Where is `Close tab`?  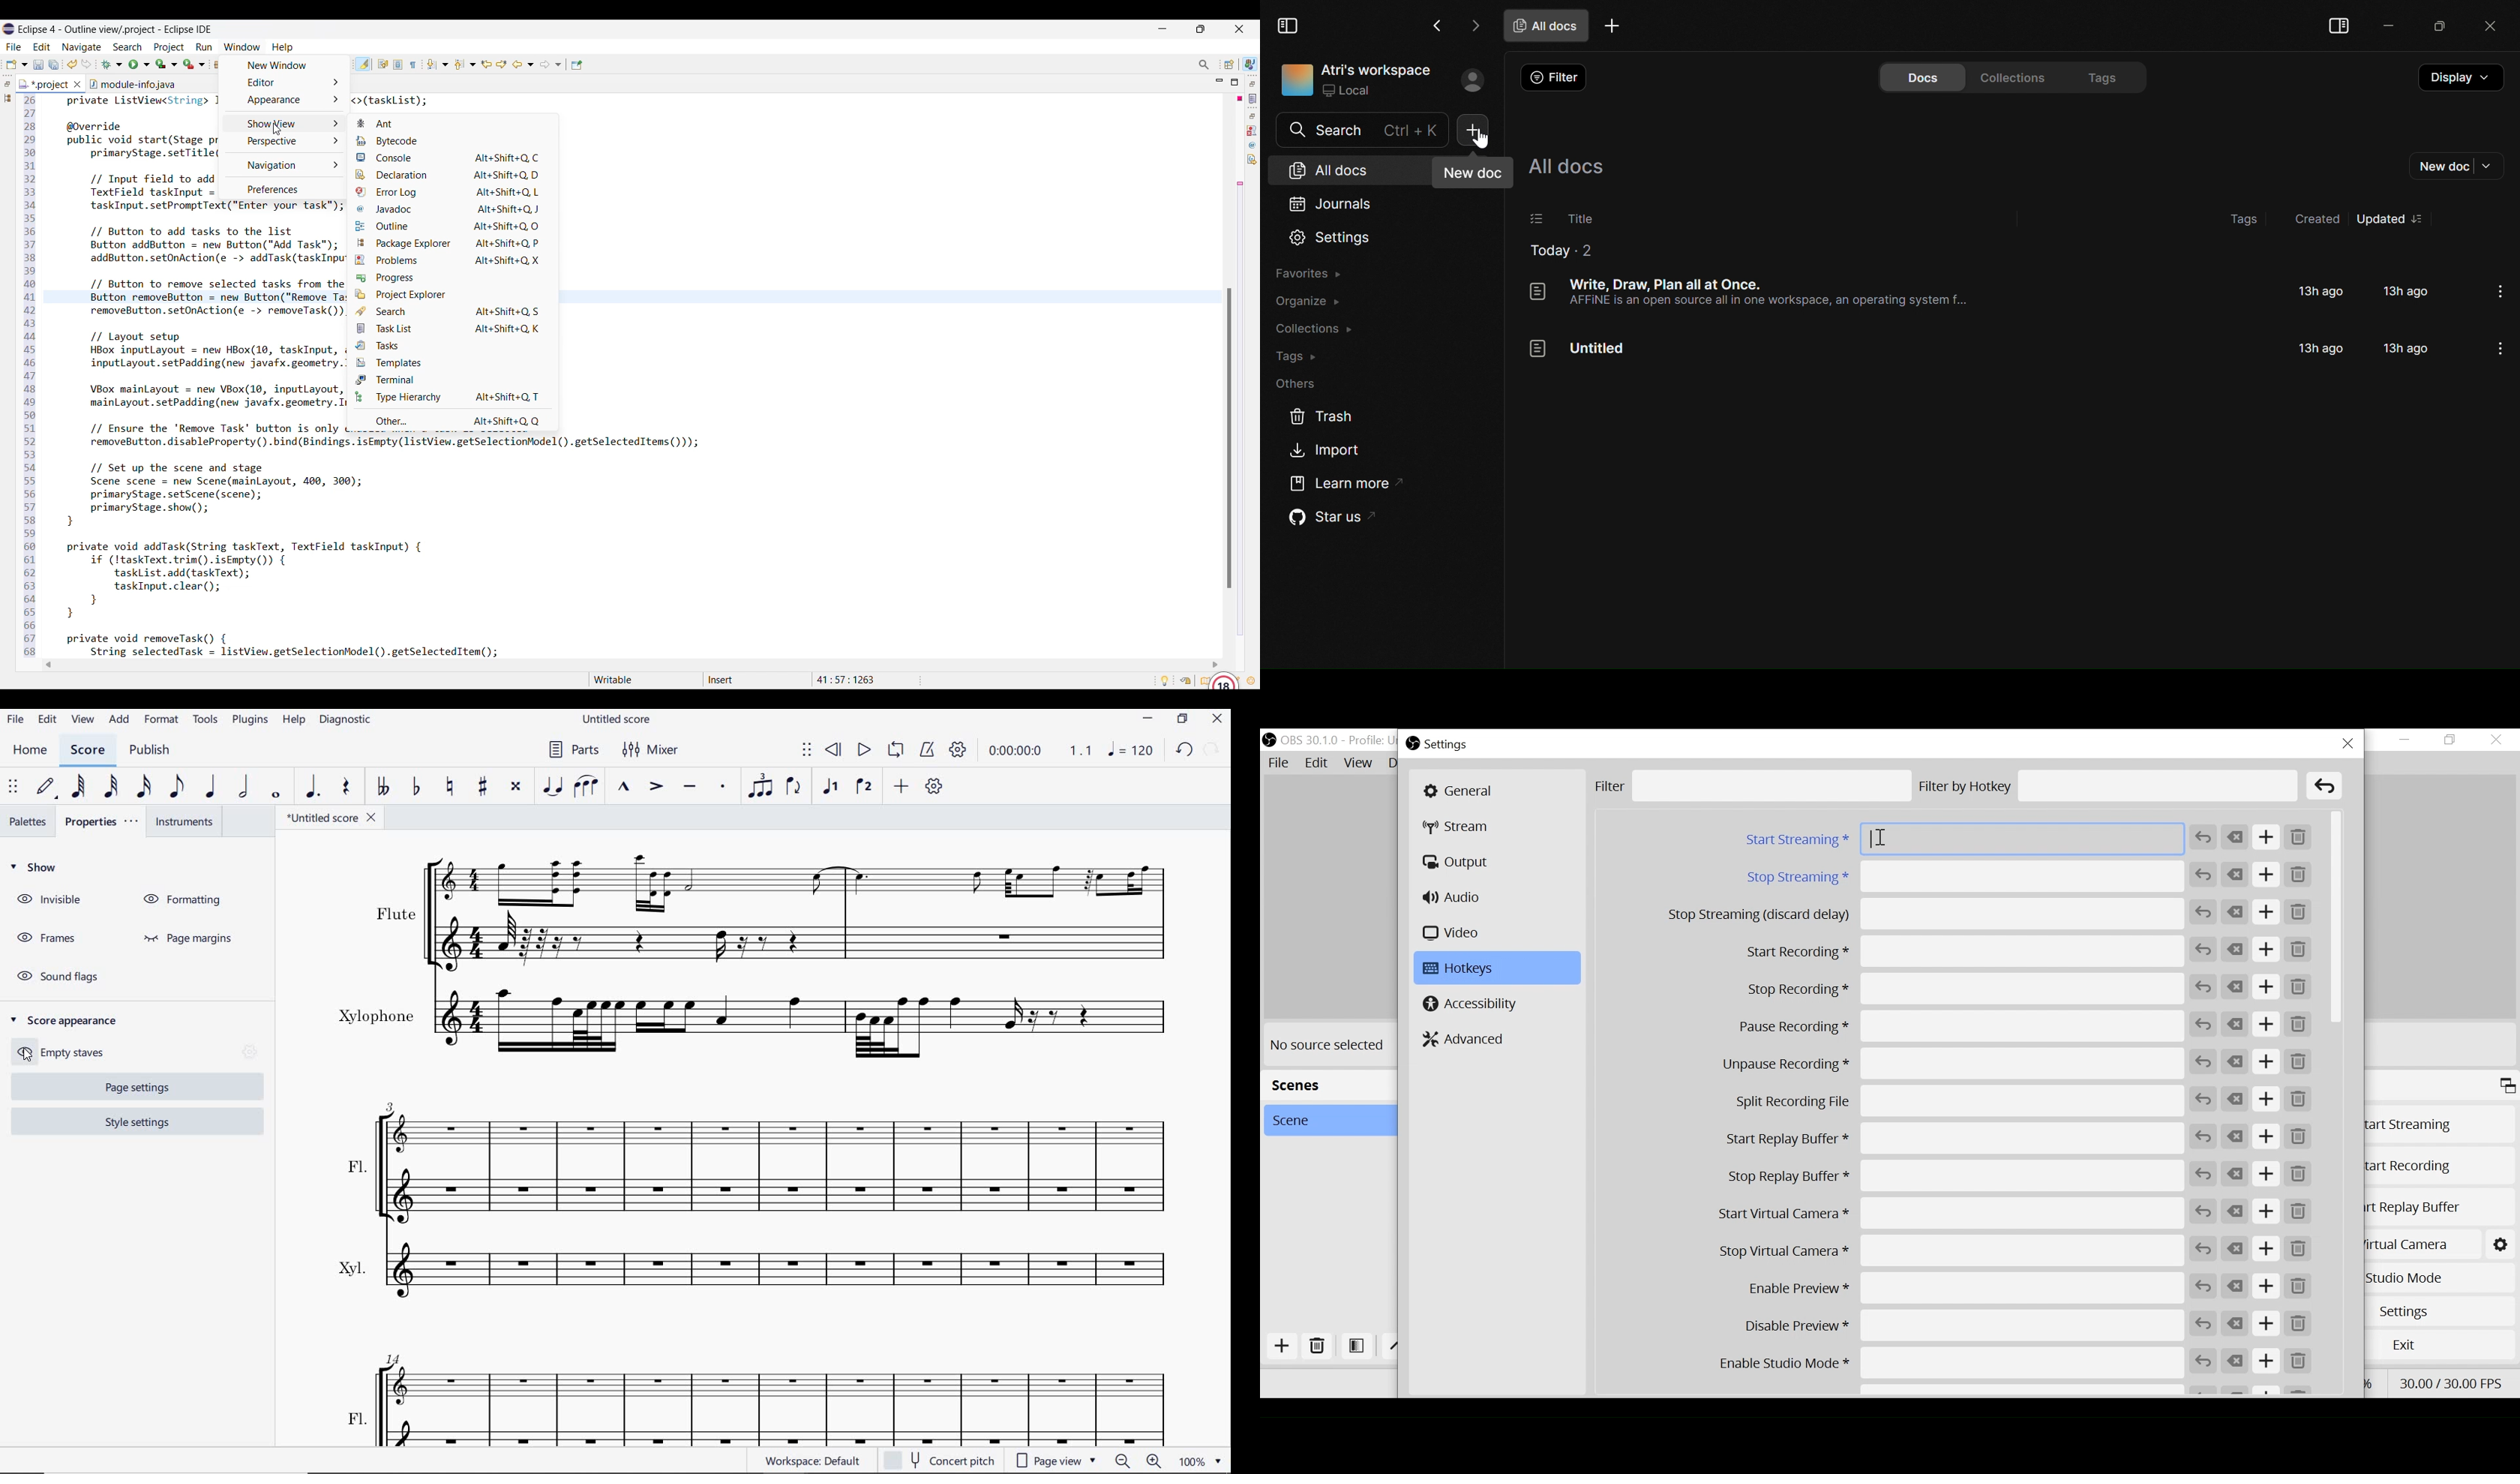
Close tab is located at coordinates (77, 84).